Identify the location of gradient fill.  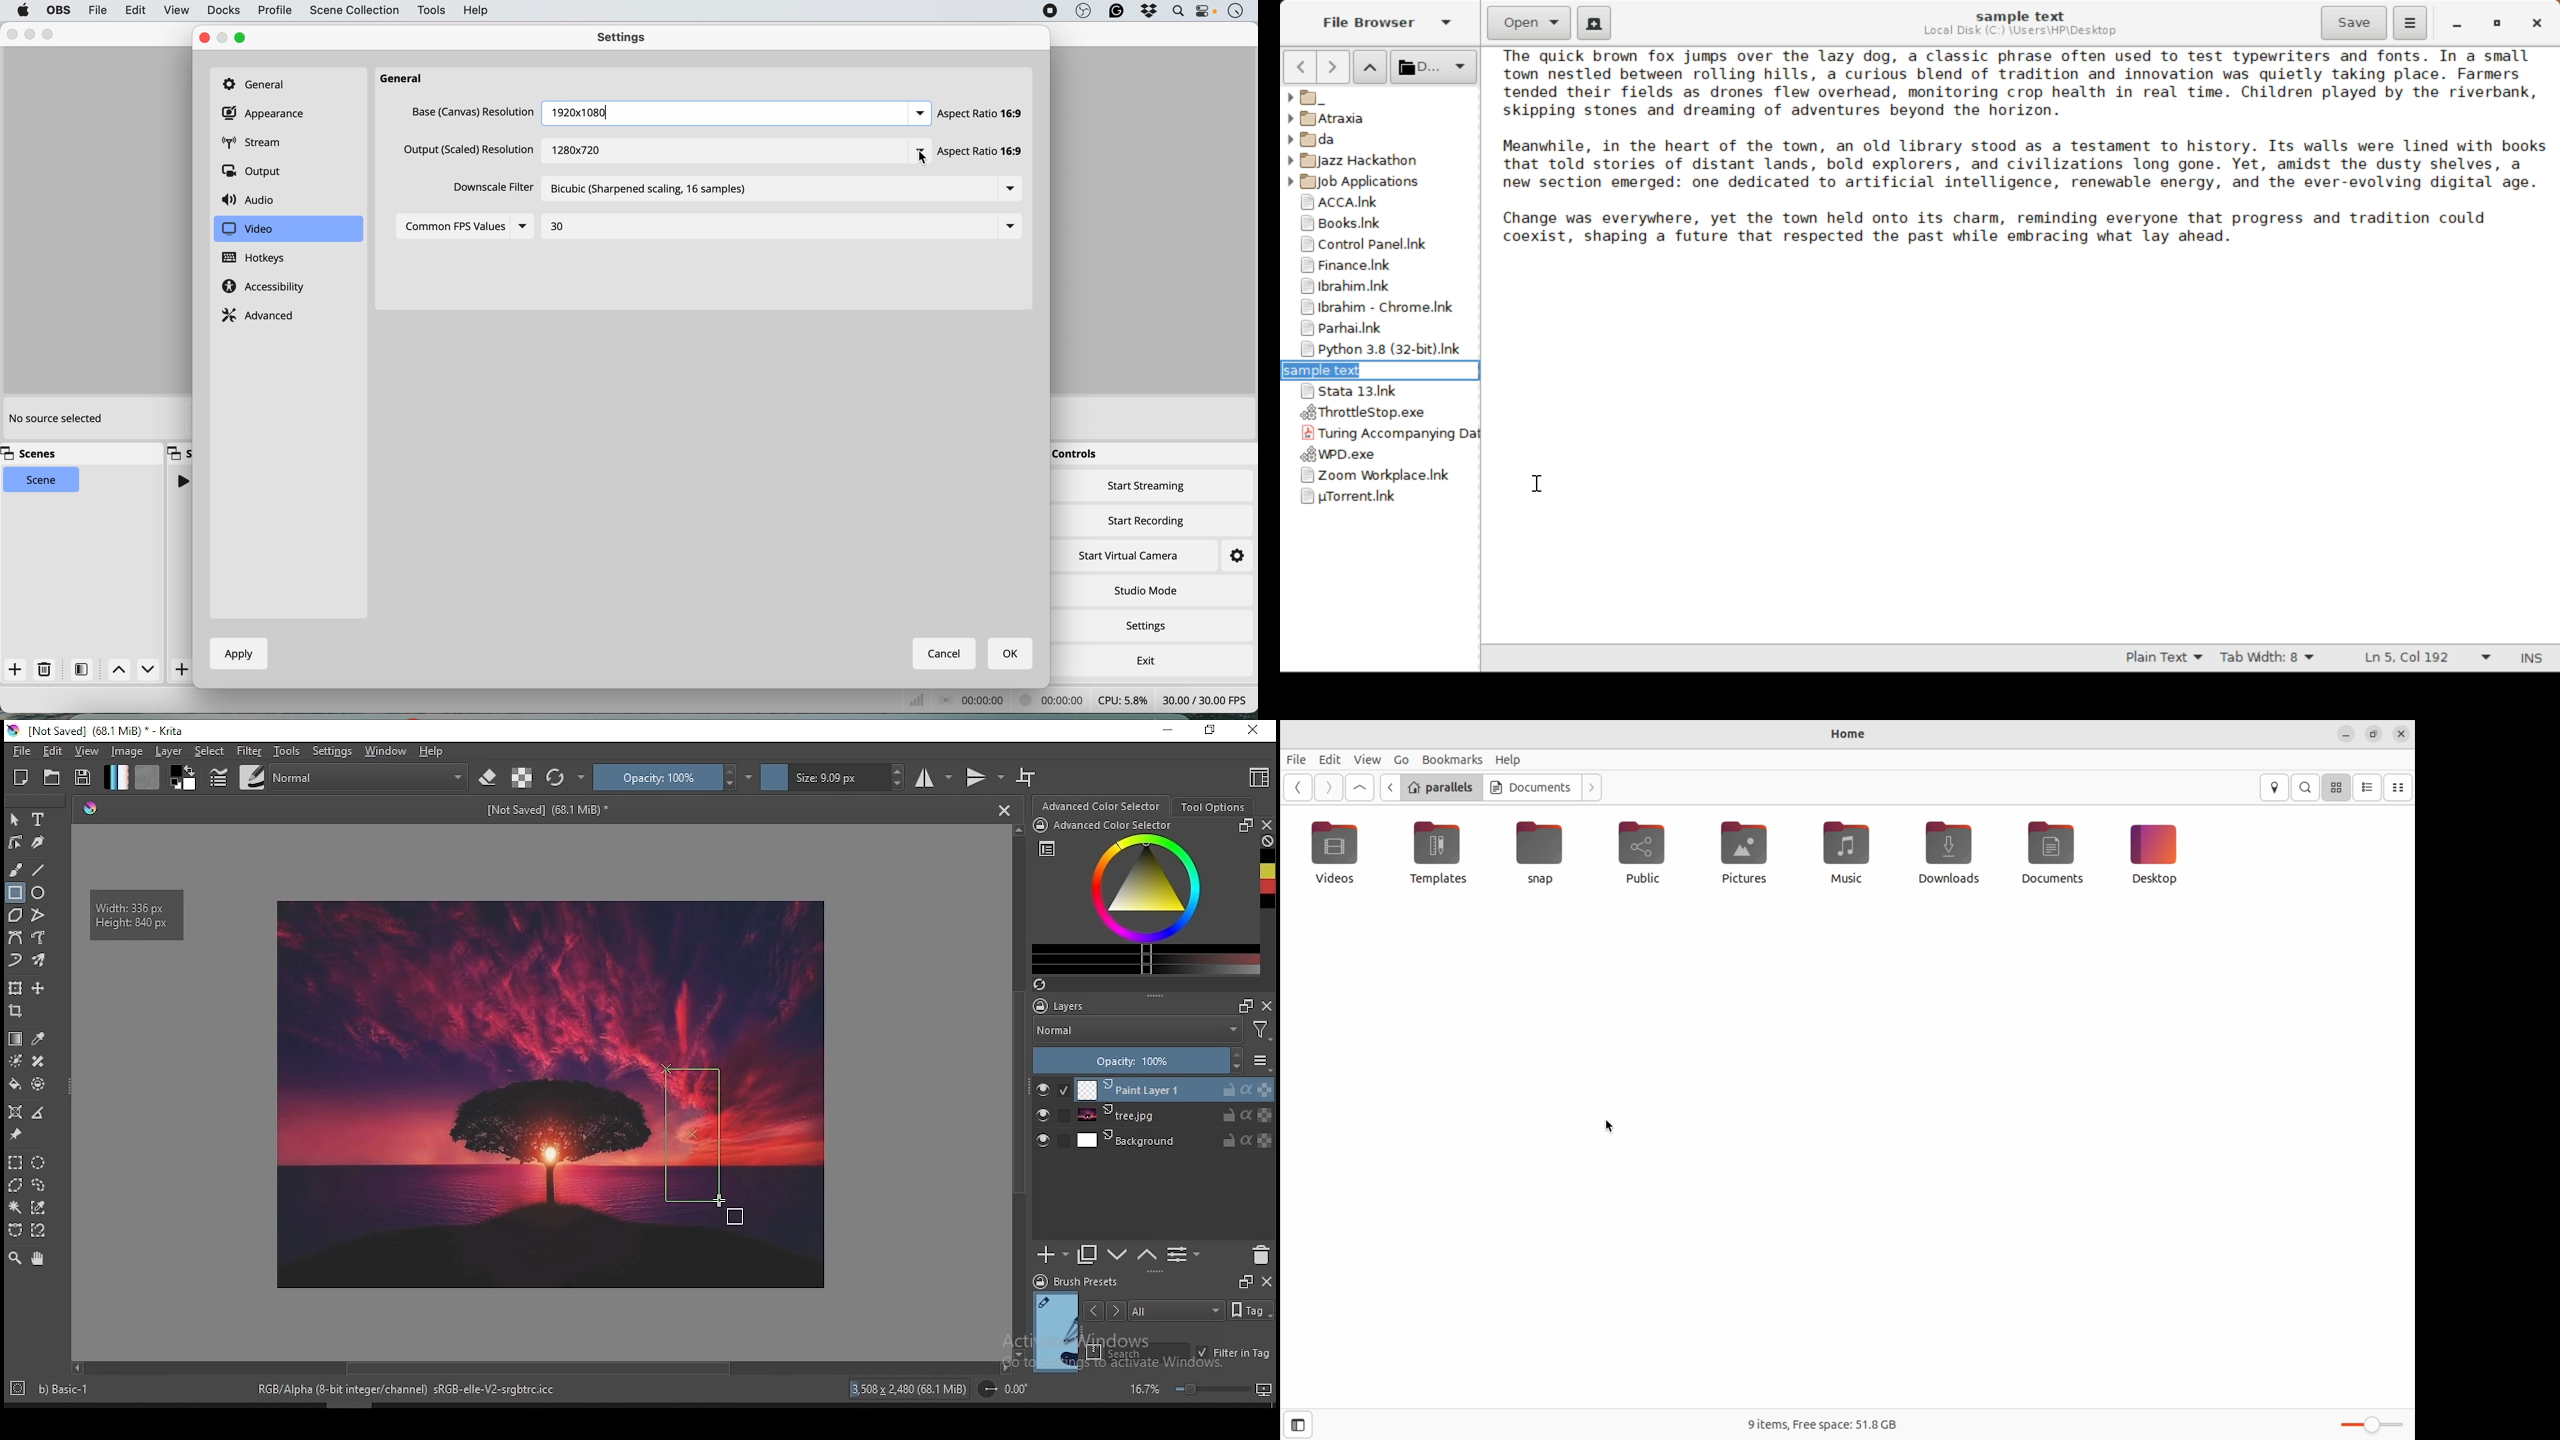
(117, 777).